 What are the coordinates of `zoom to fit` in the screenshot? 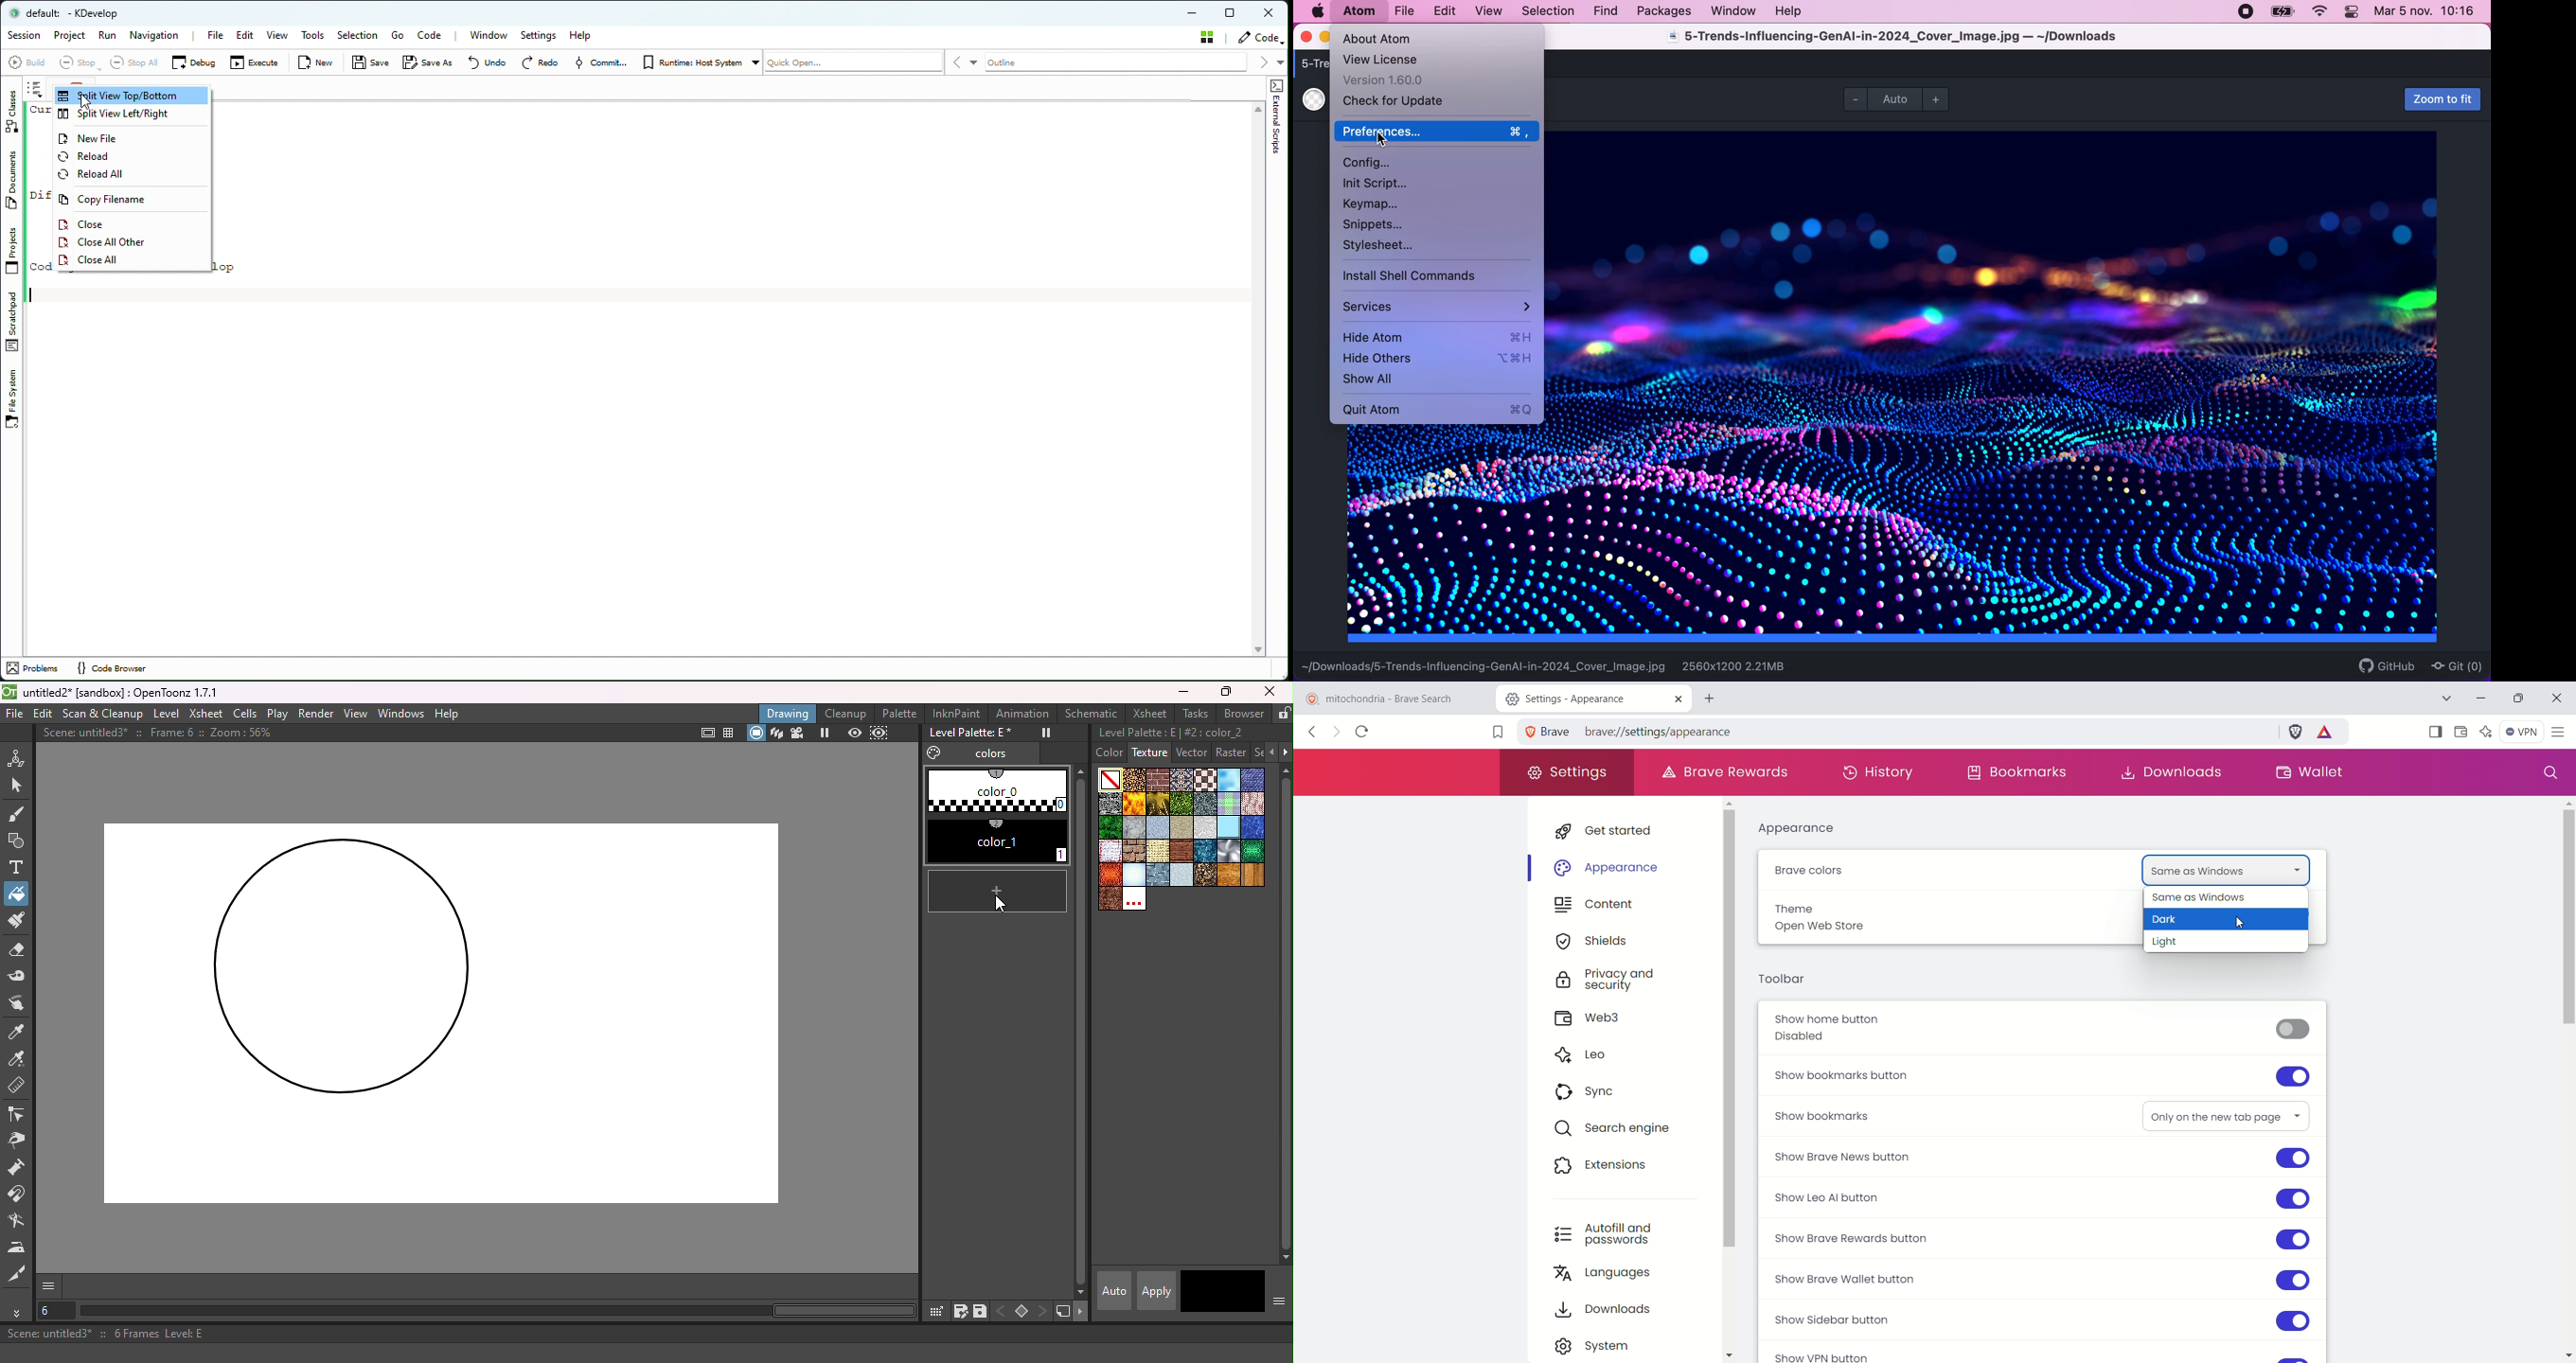 It's located at (2438, 100).